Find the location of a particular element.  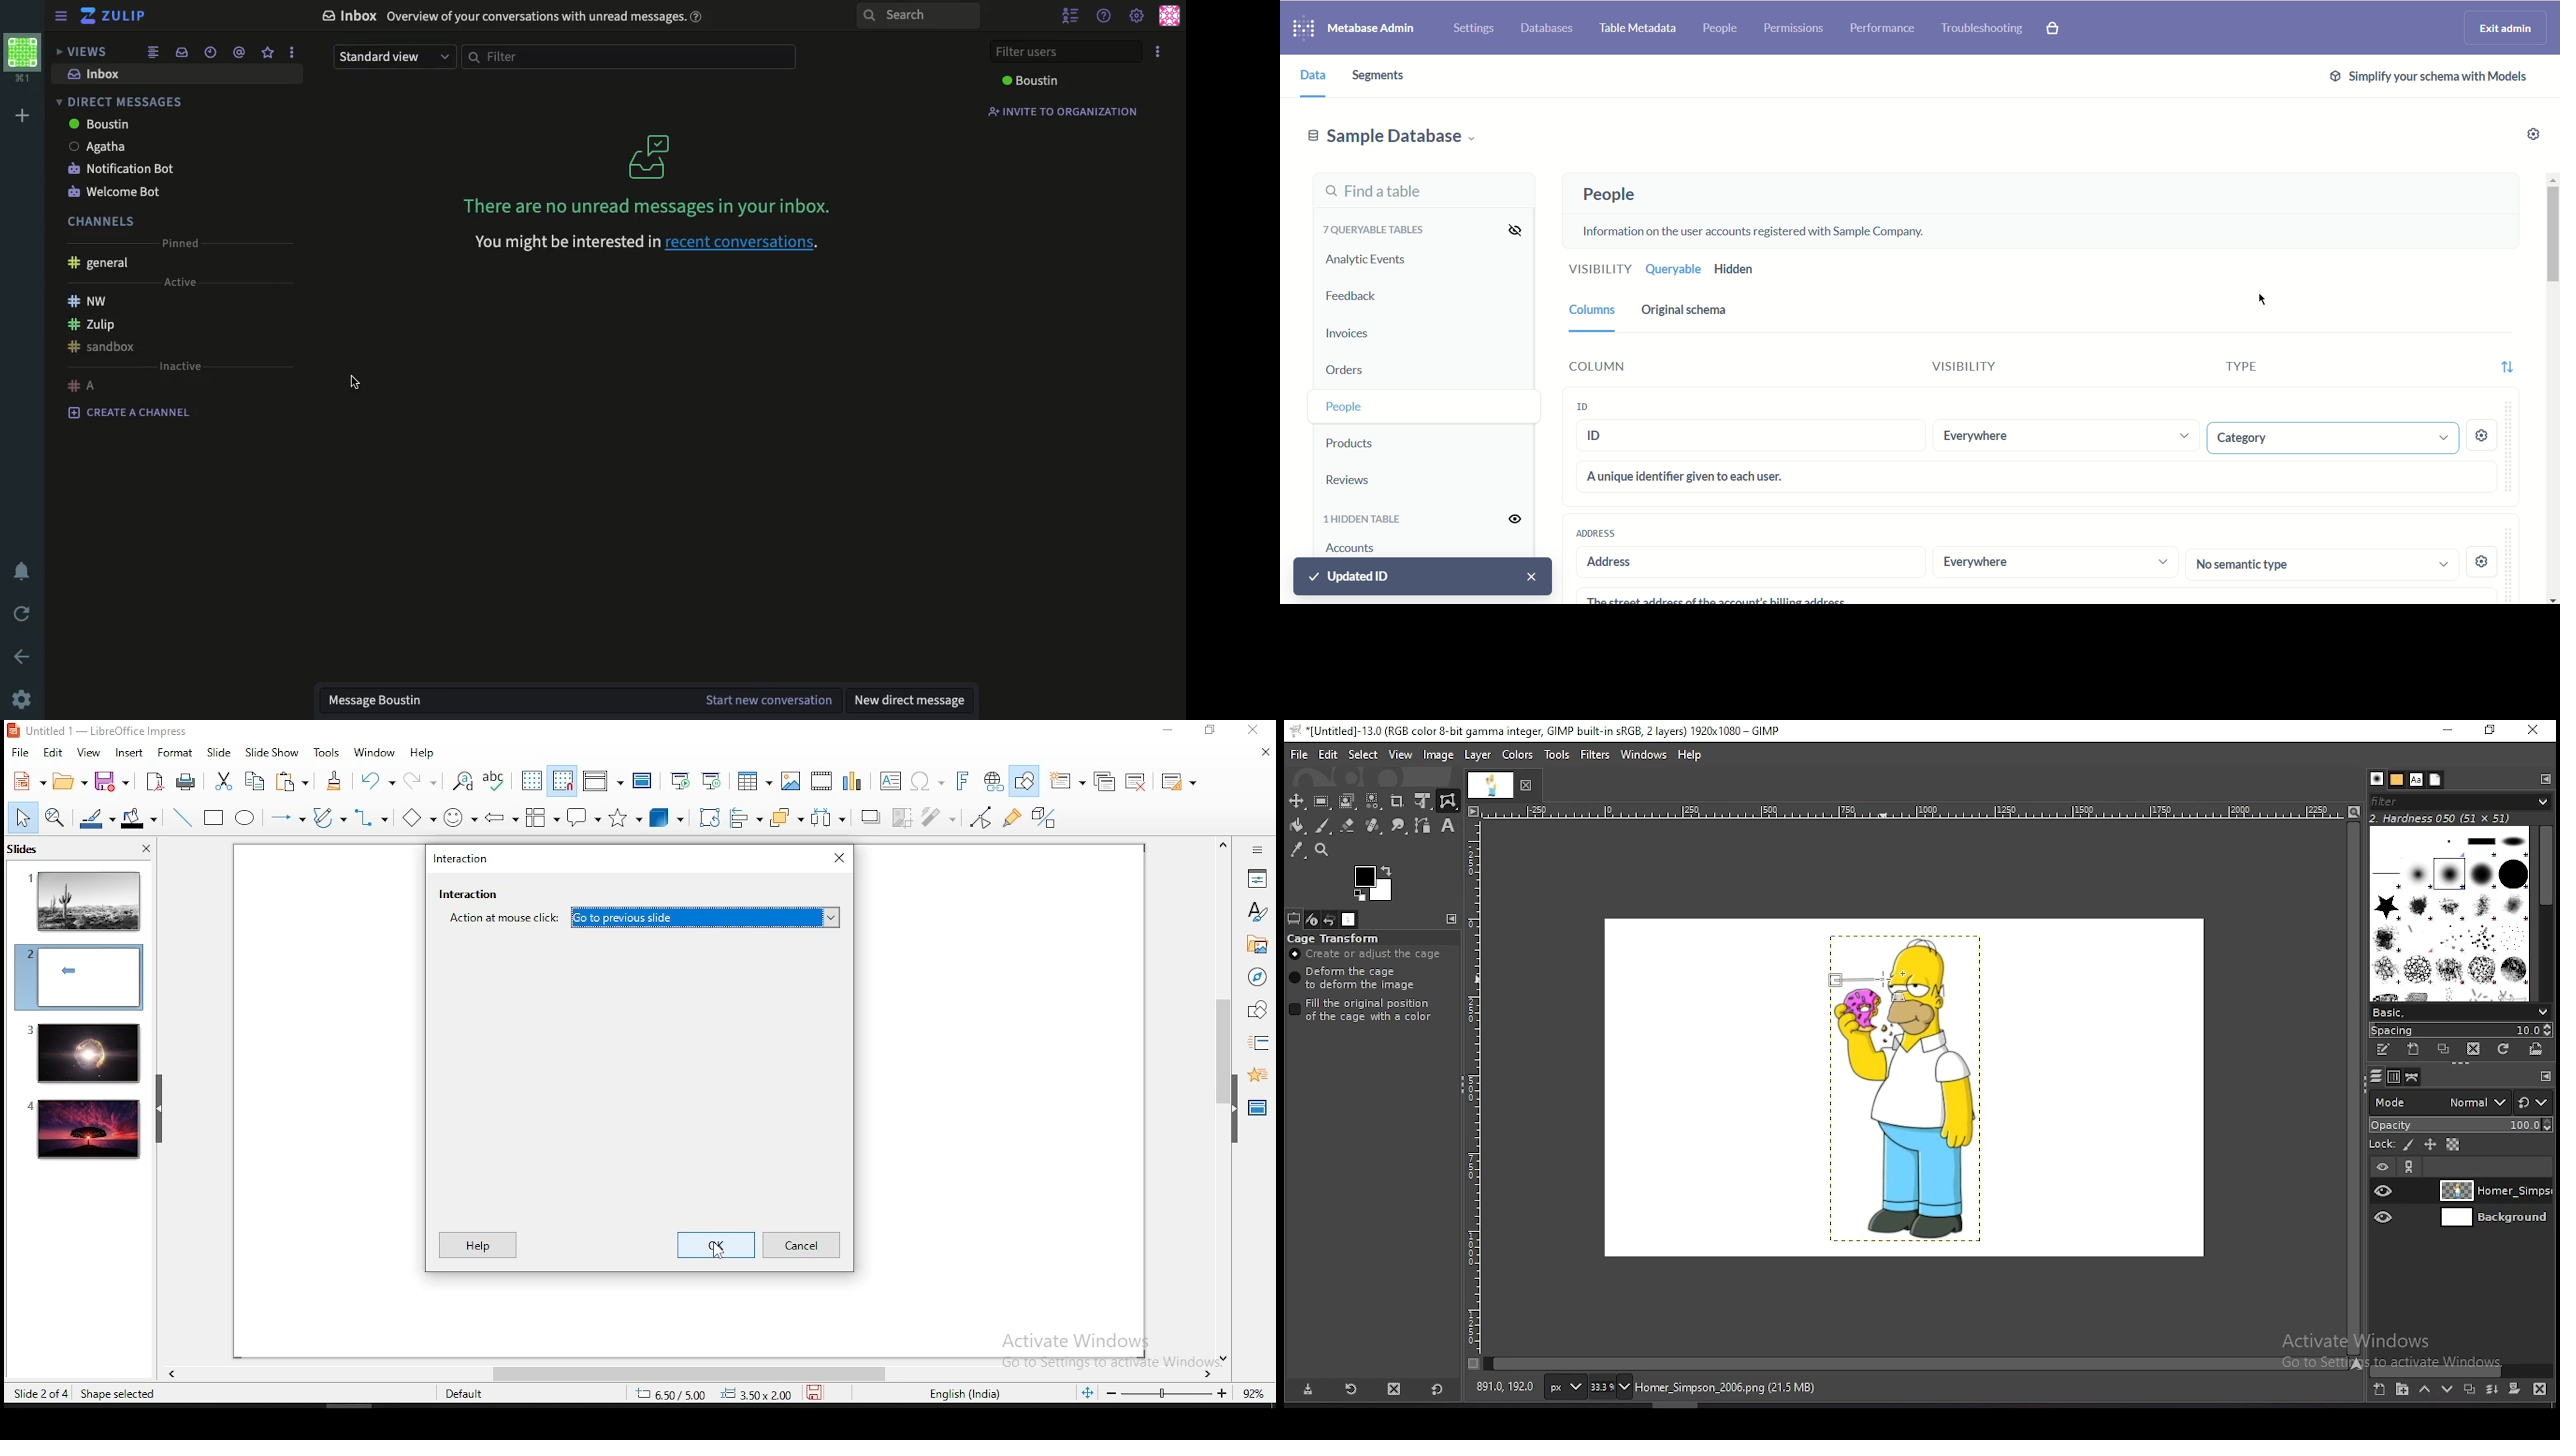

 is located at coordinates (1255, 849).